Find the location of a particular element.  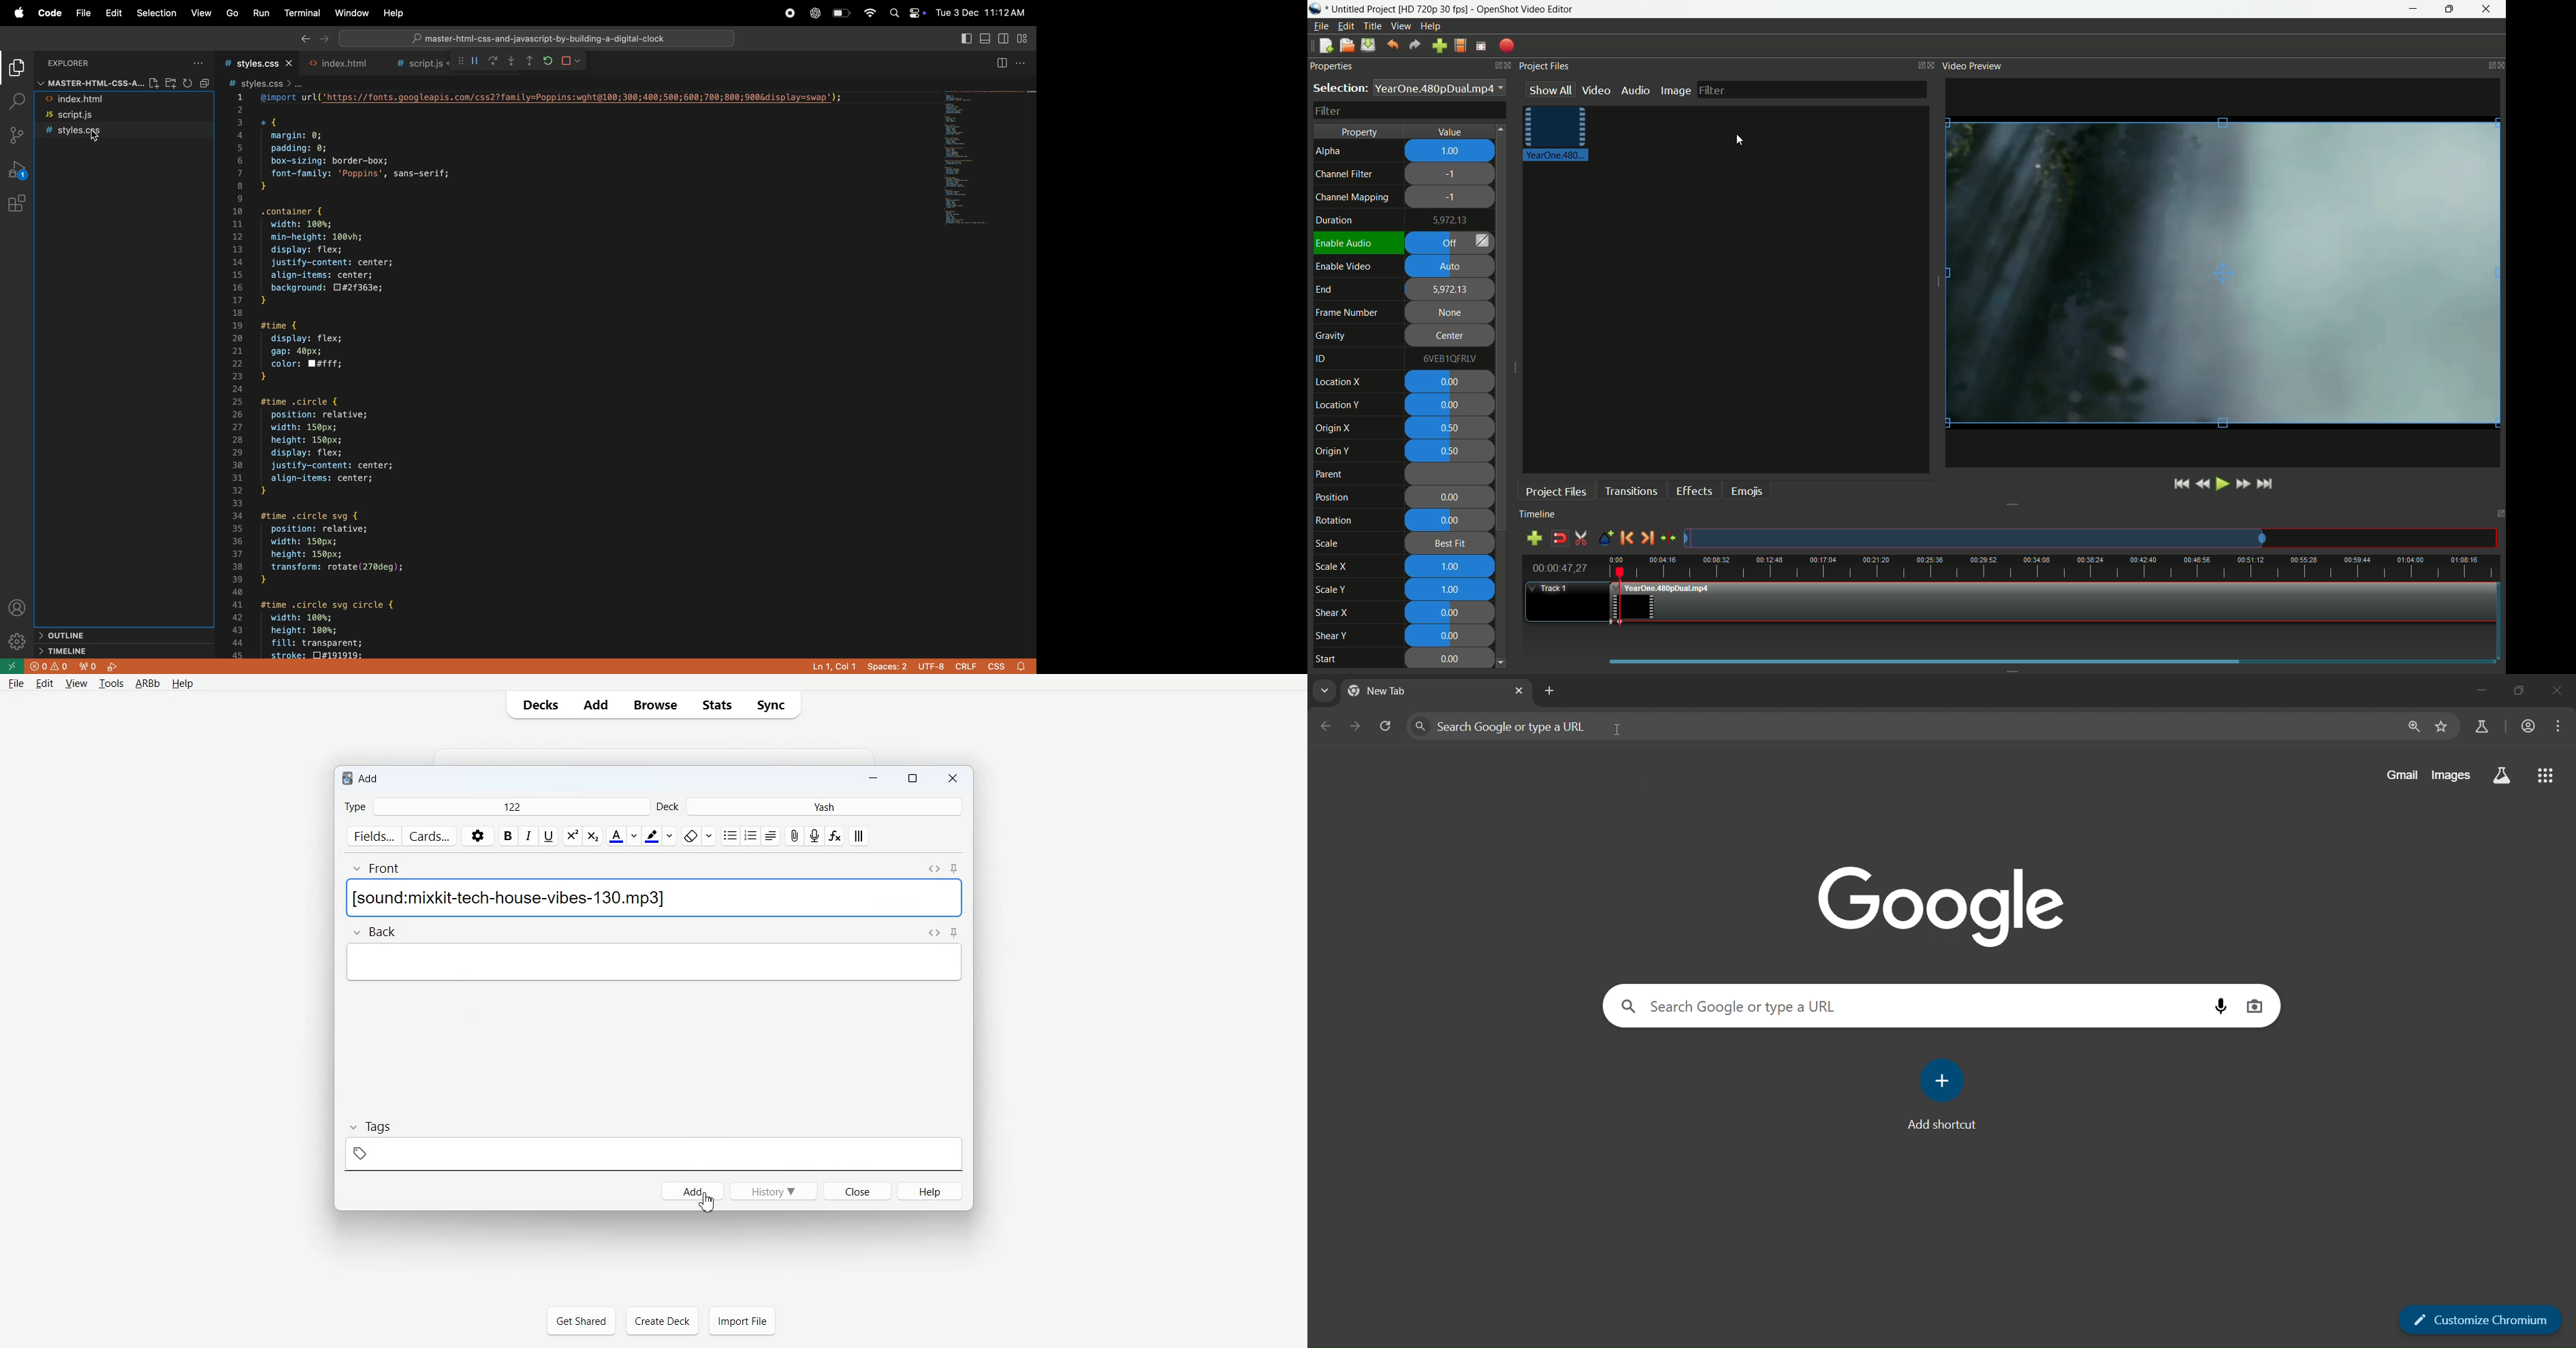

options is located at coordinates (202, 63).